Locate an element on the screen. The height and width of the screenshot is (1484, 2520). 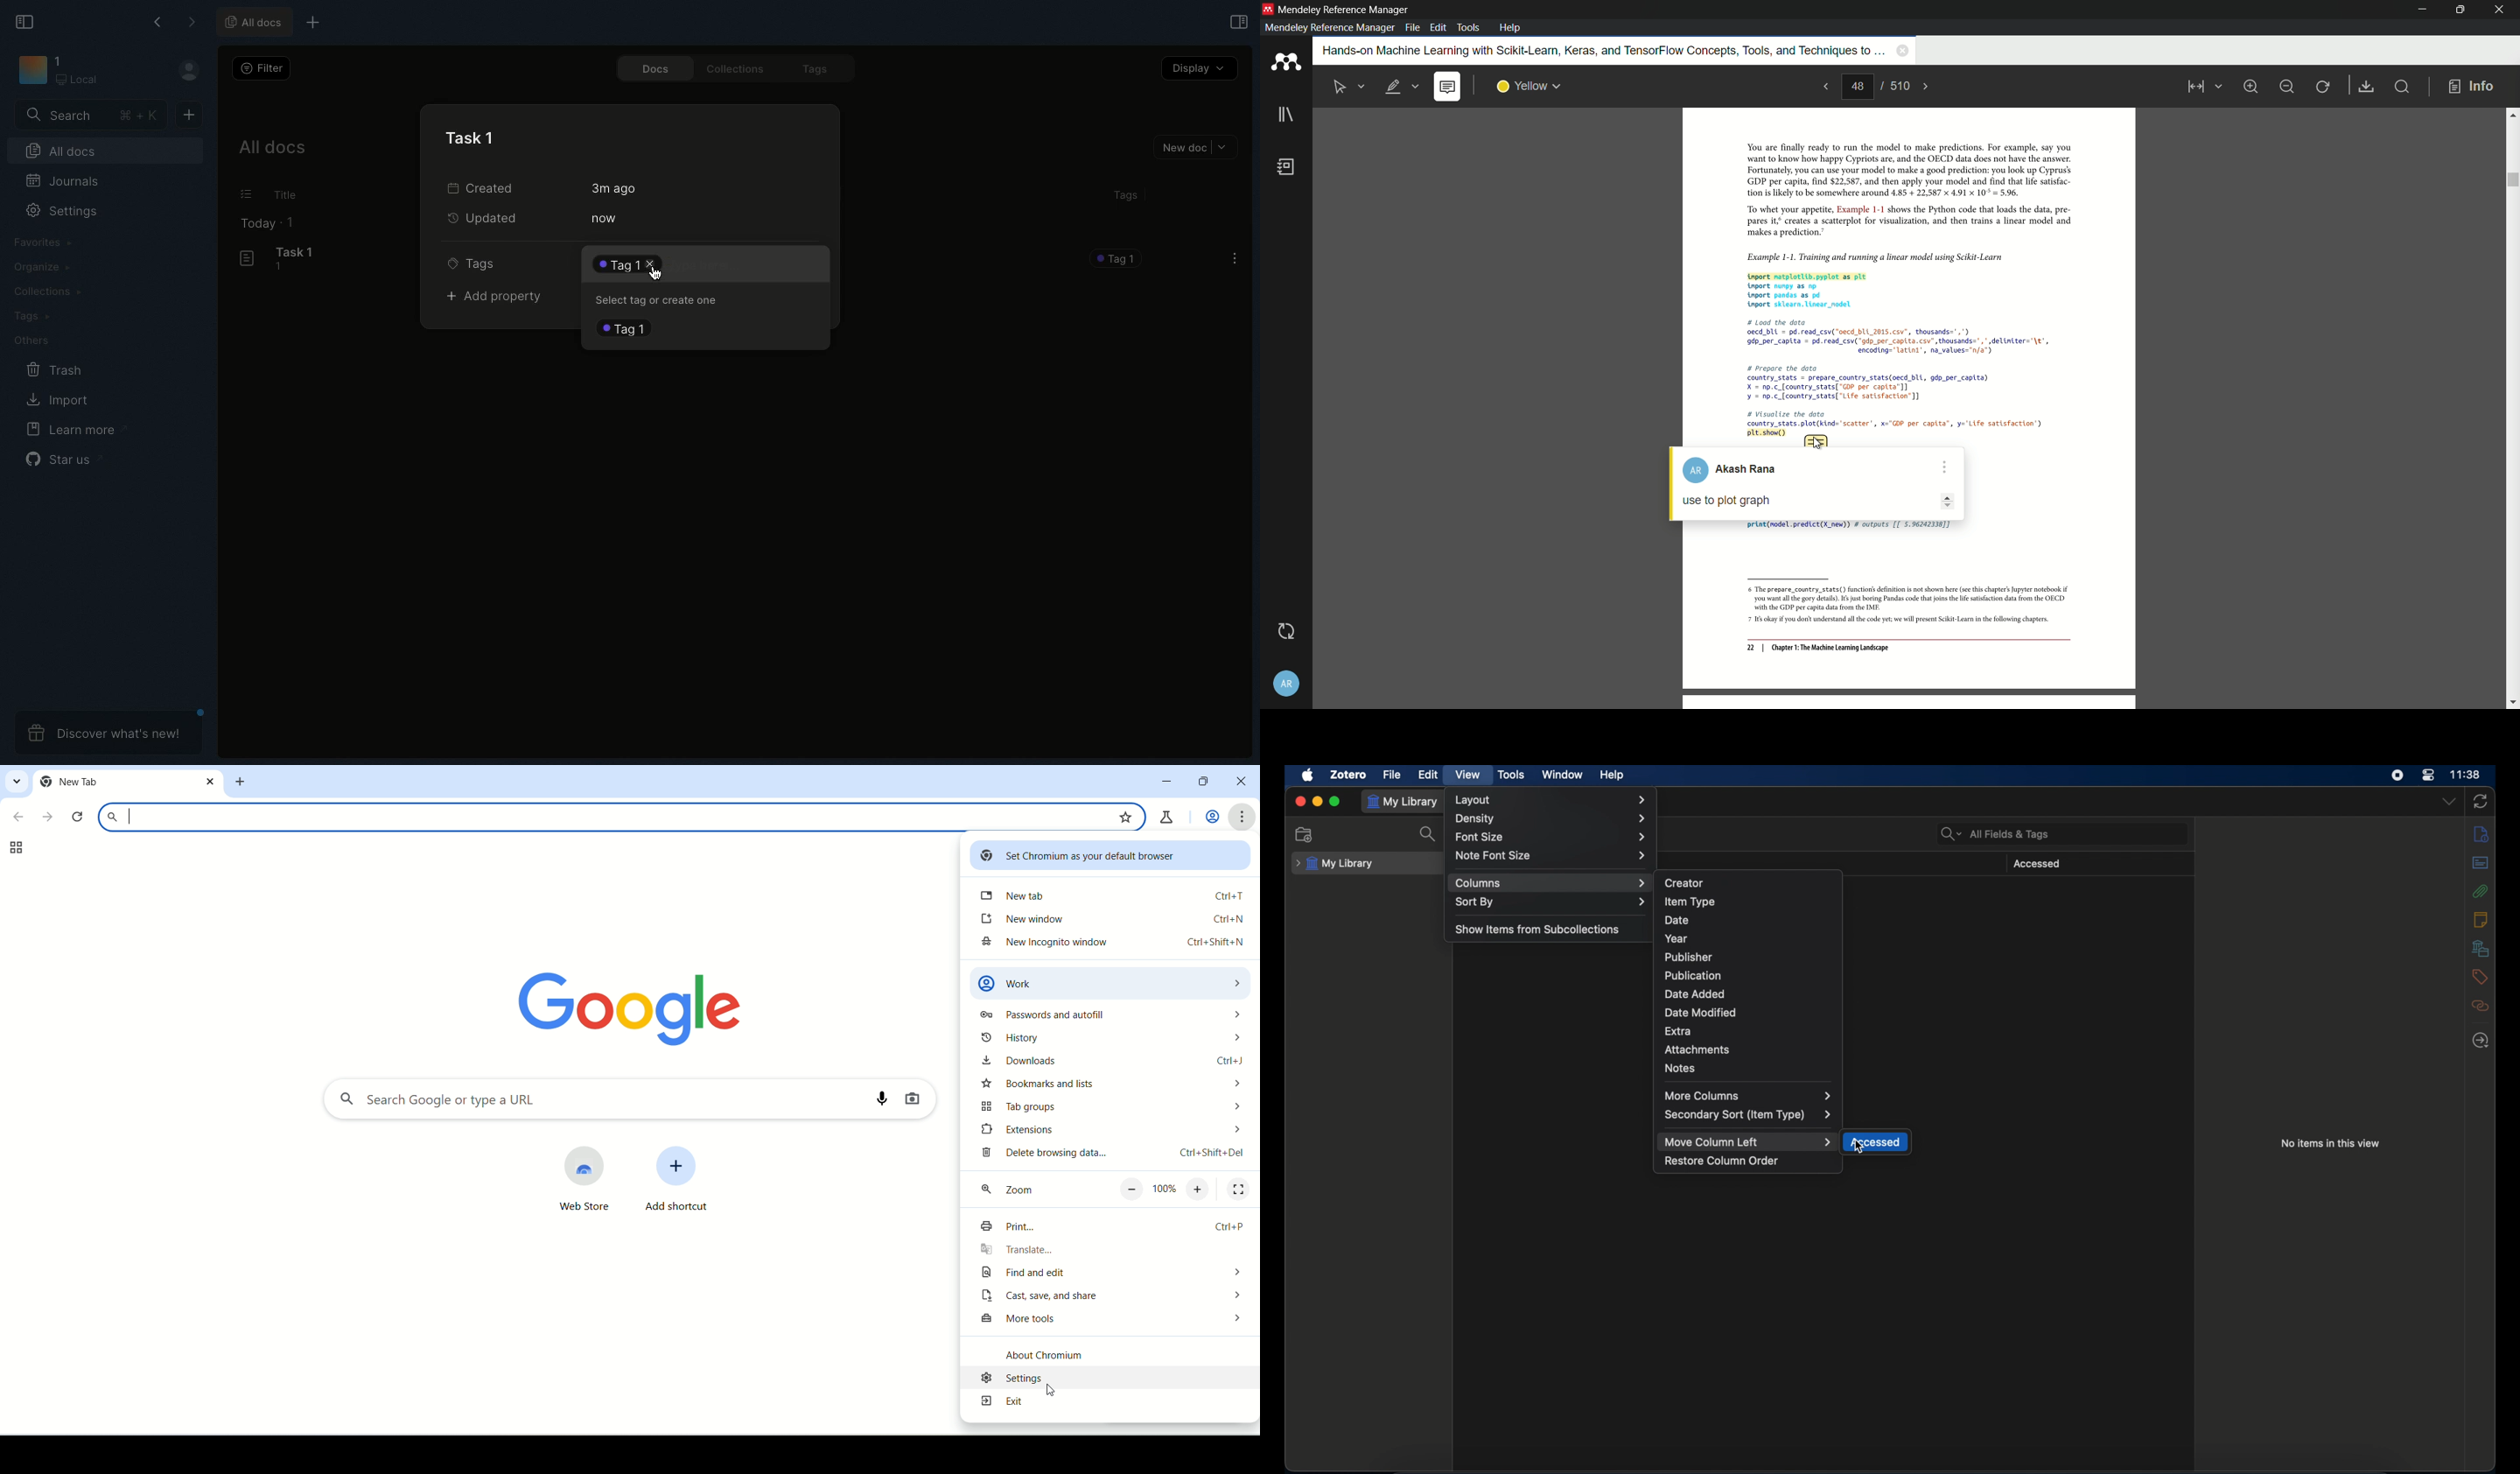
date modified is located at coordinates (1701, 1012).